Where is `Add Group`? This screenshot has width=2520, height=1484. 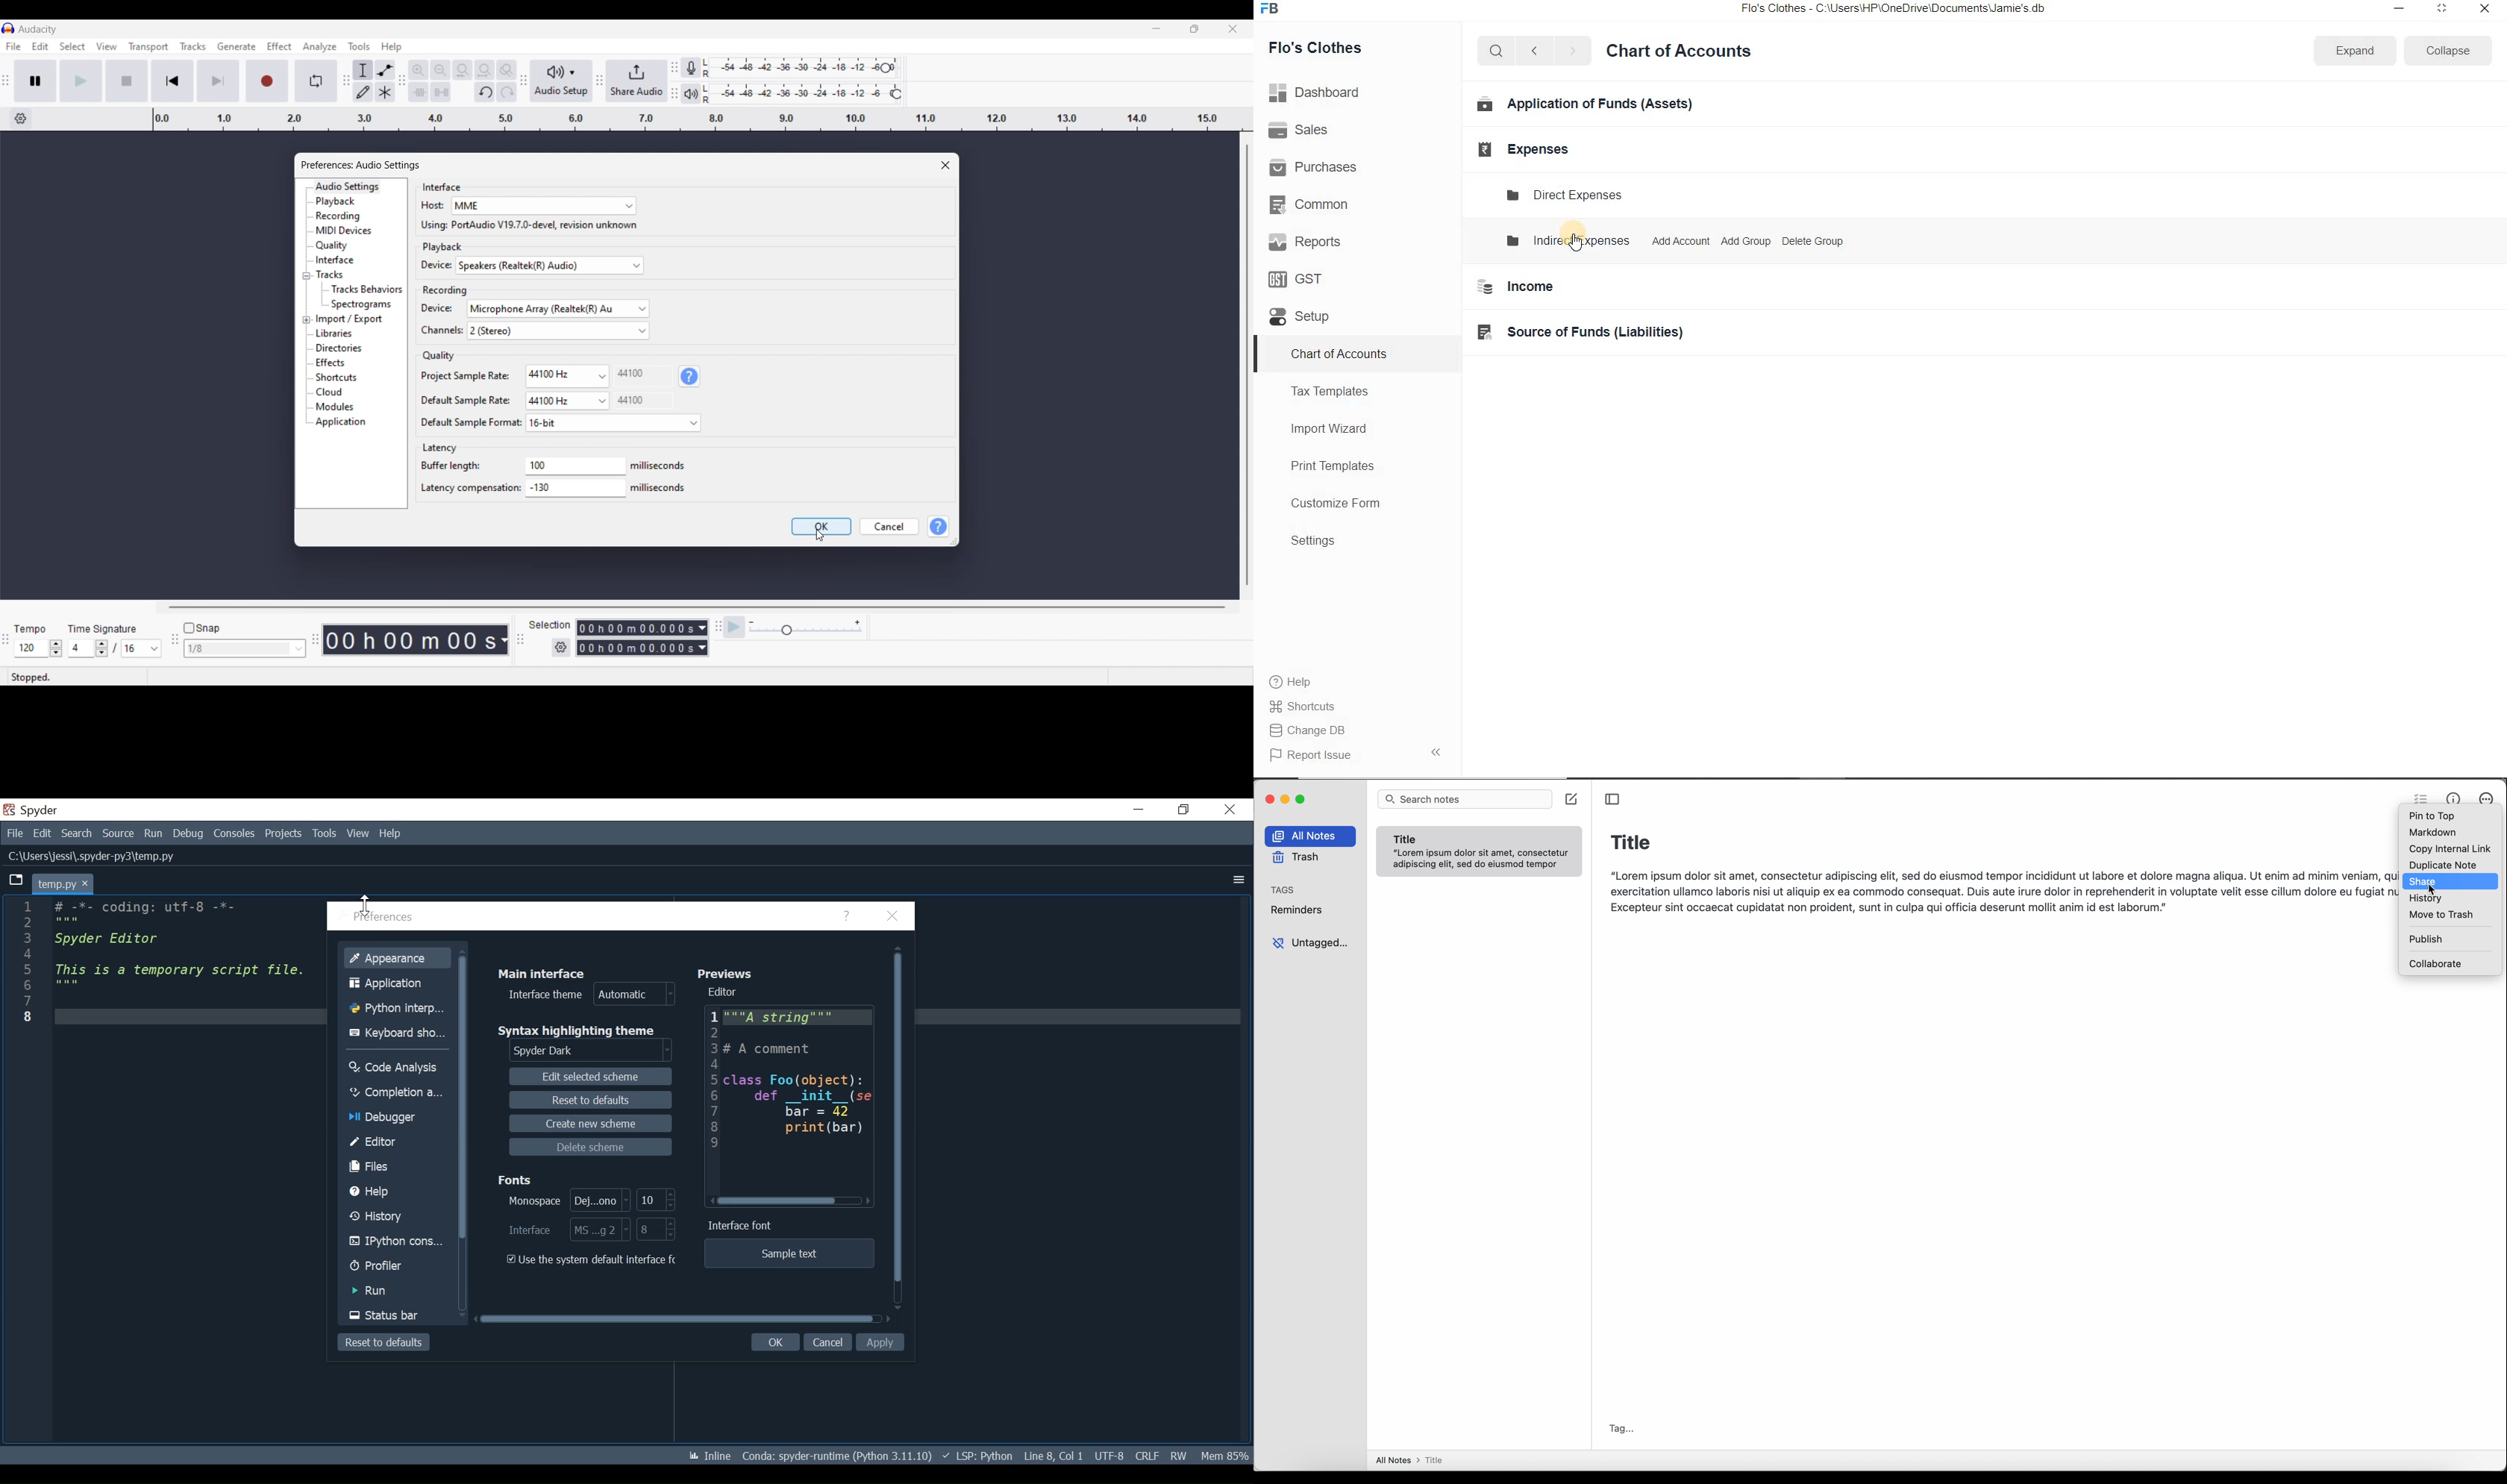
Add Group is located at coordinates (1744, 242).